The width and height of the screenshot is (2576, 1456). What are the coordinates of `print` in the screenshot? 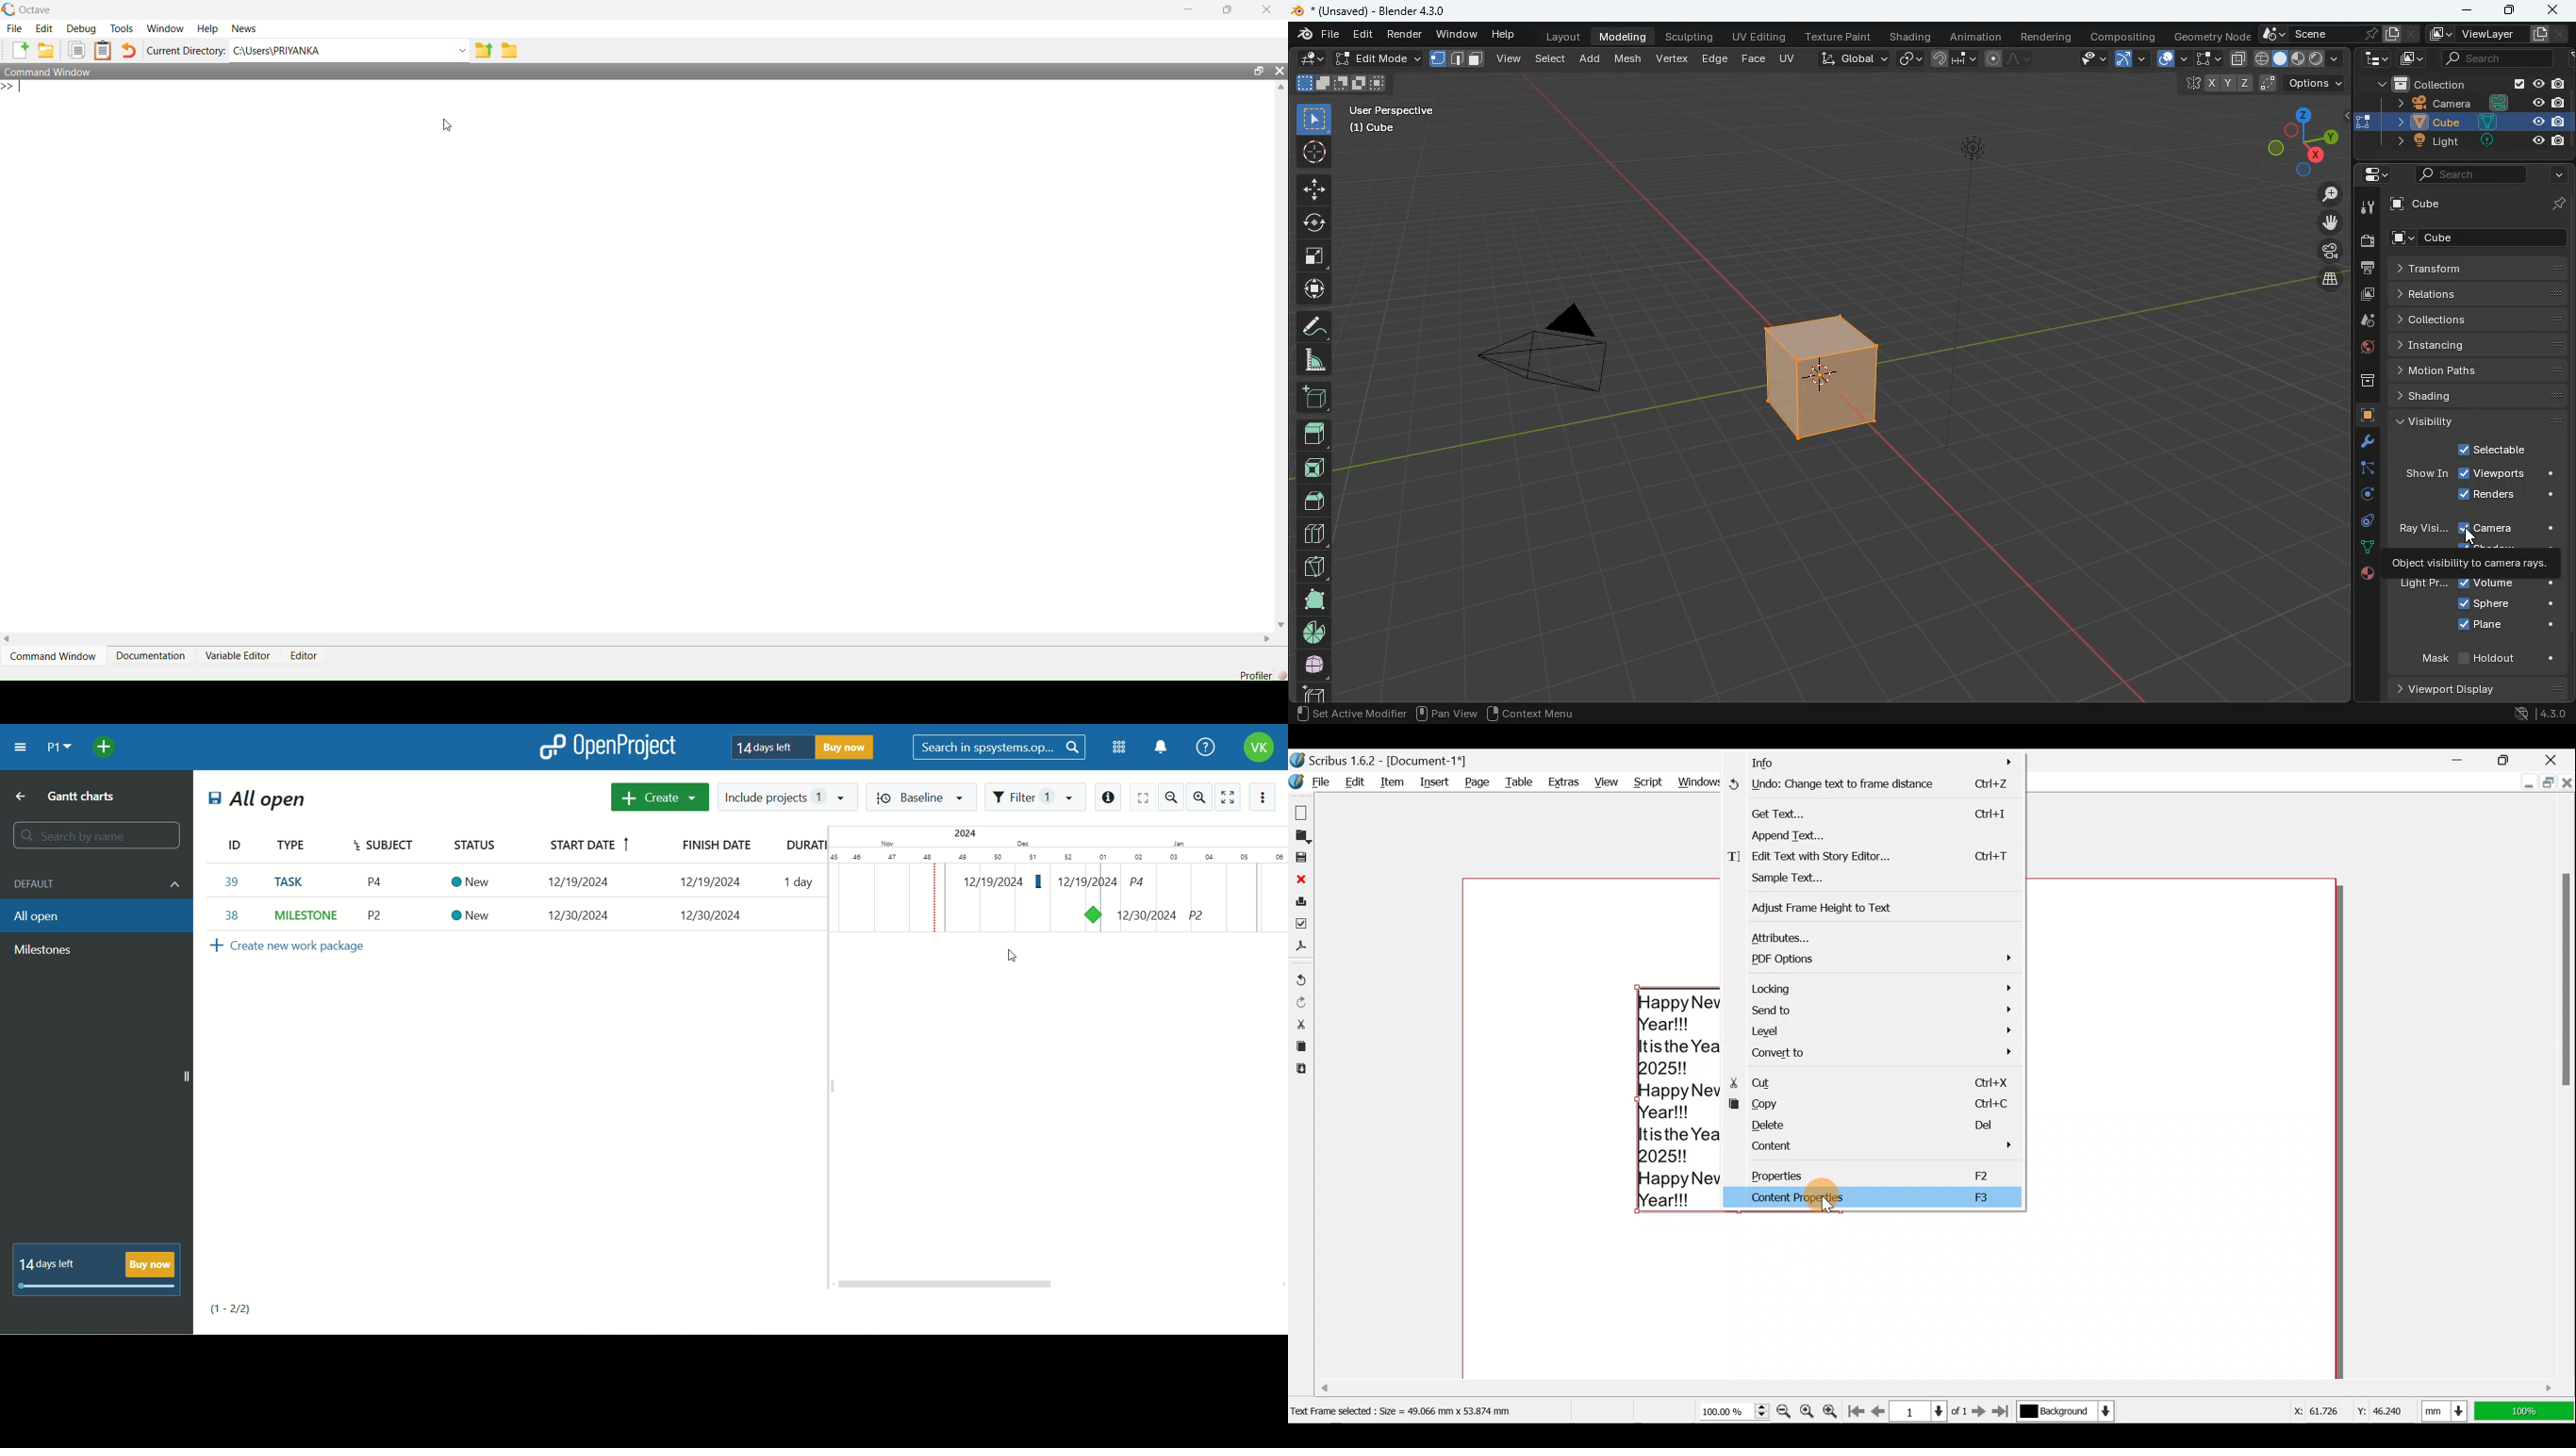 It's located at (2370, 270).